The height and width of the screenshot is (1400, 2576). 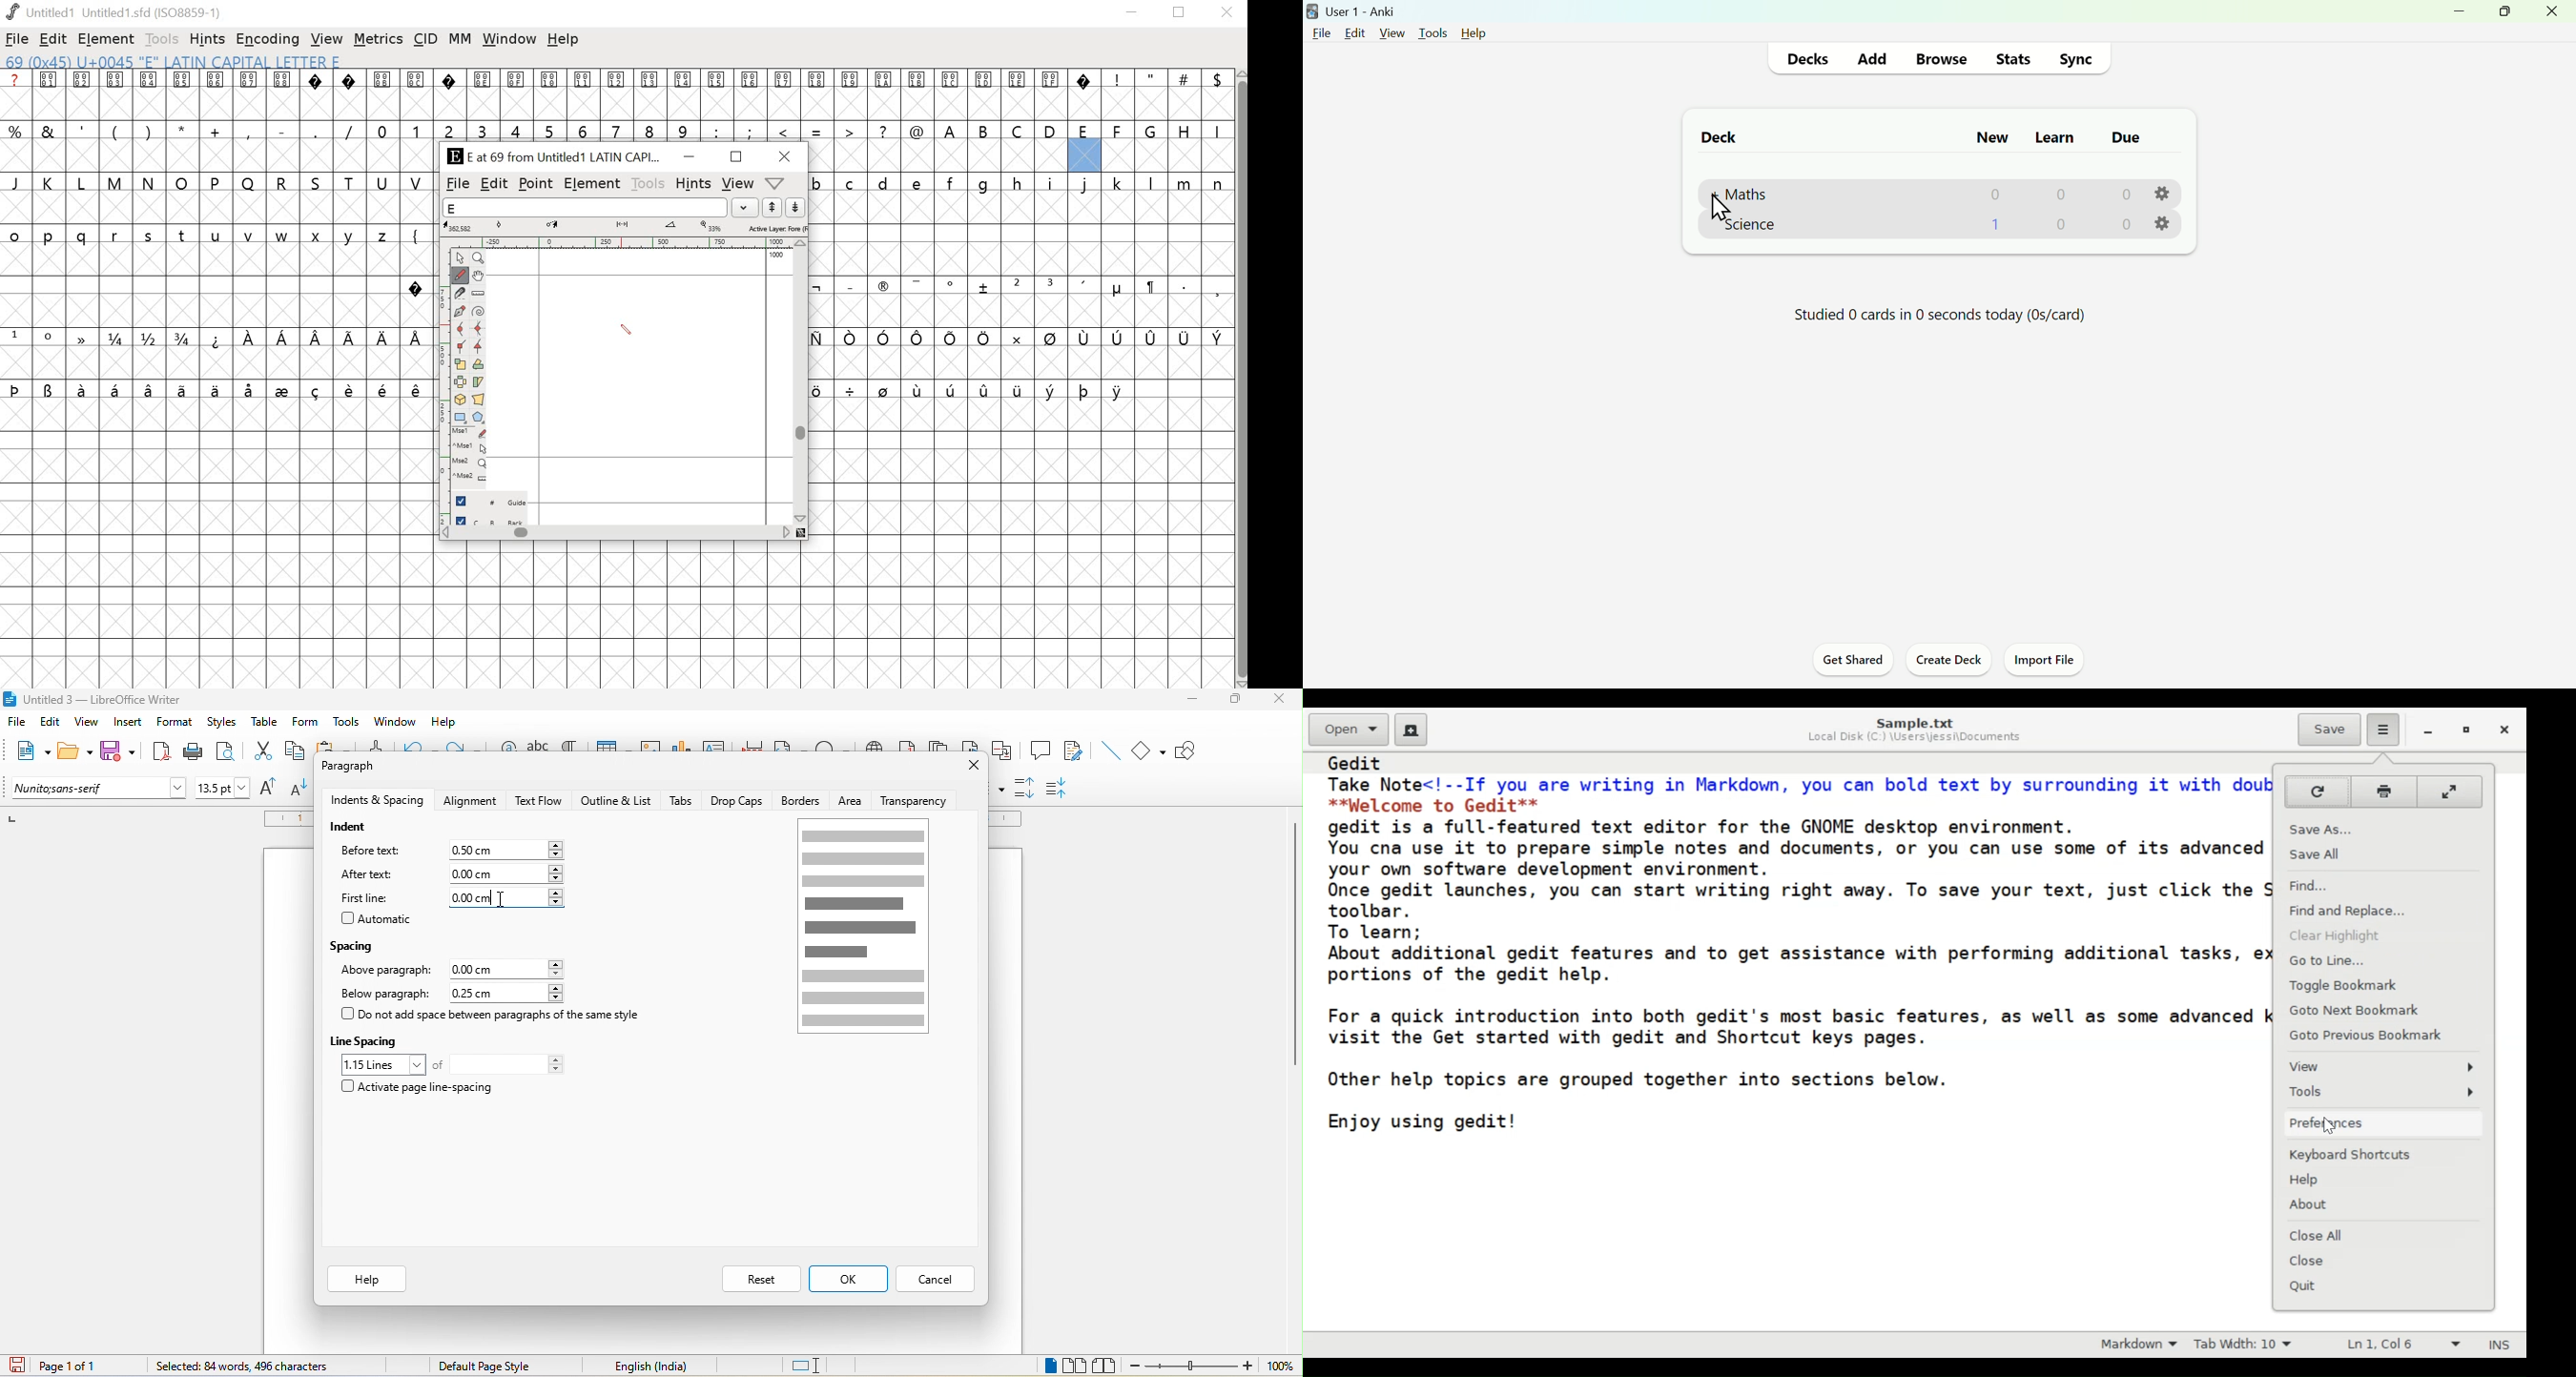 I want to click on hints, so click(x=208, y=40).